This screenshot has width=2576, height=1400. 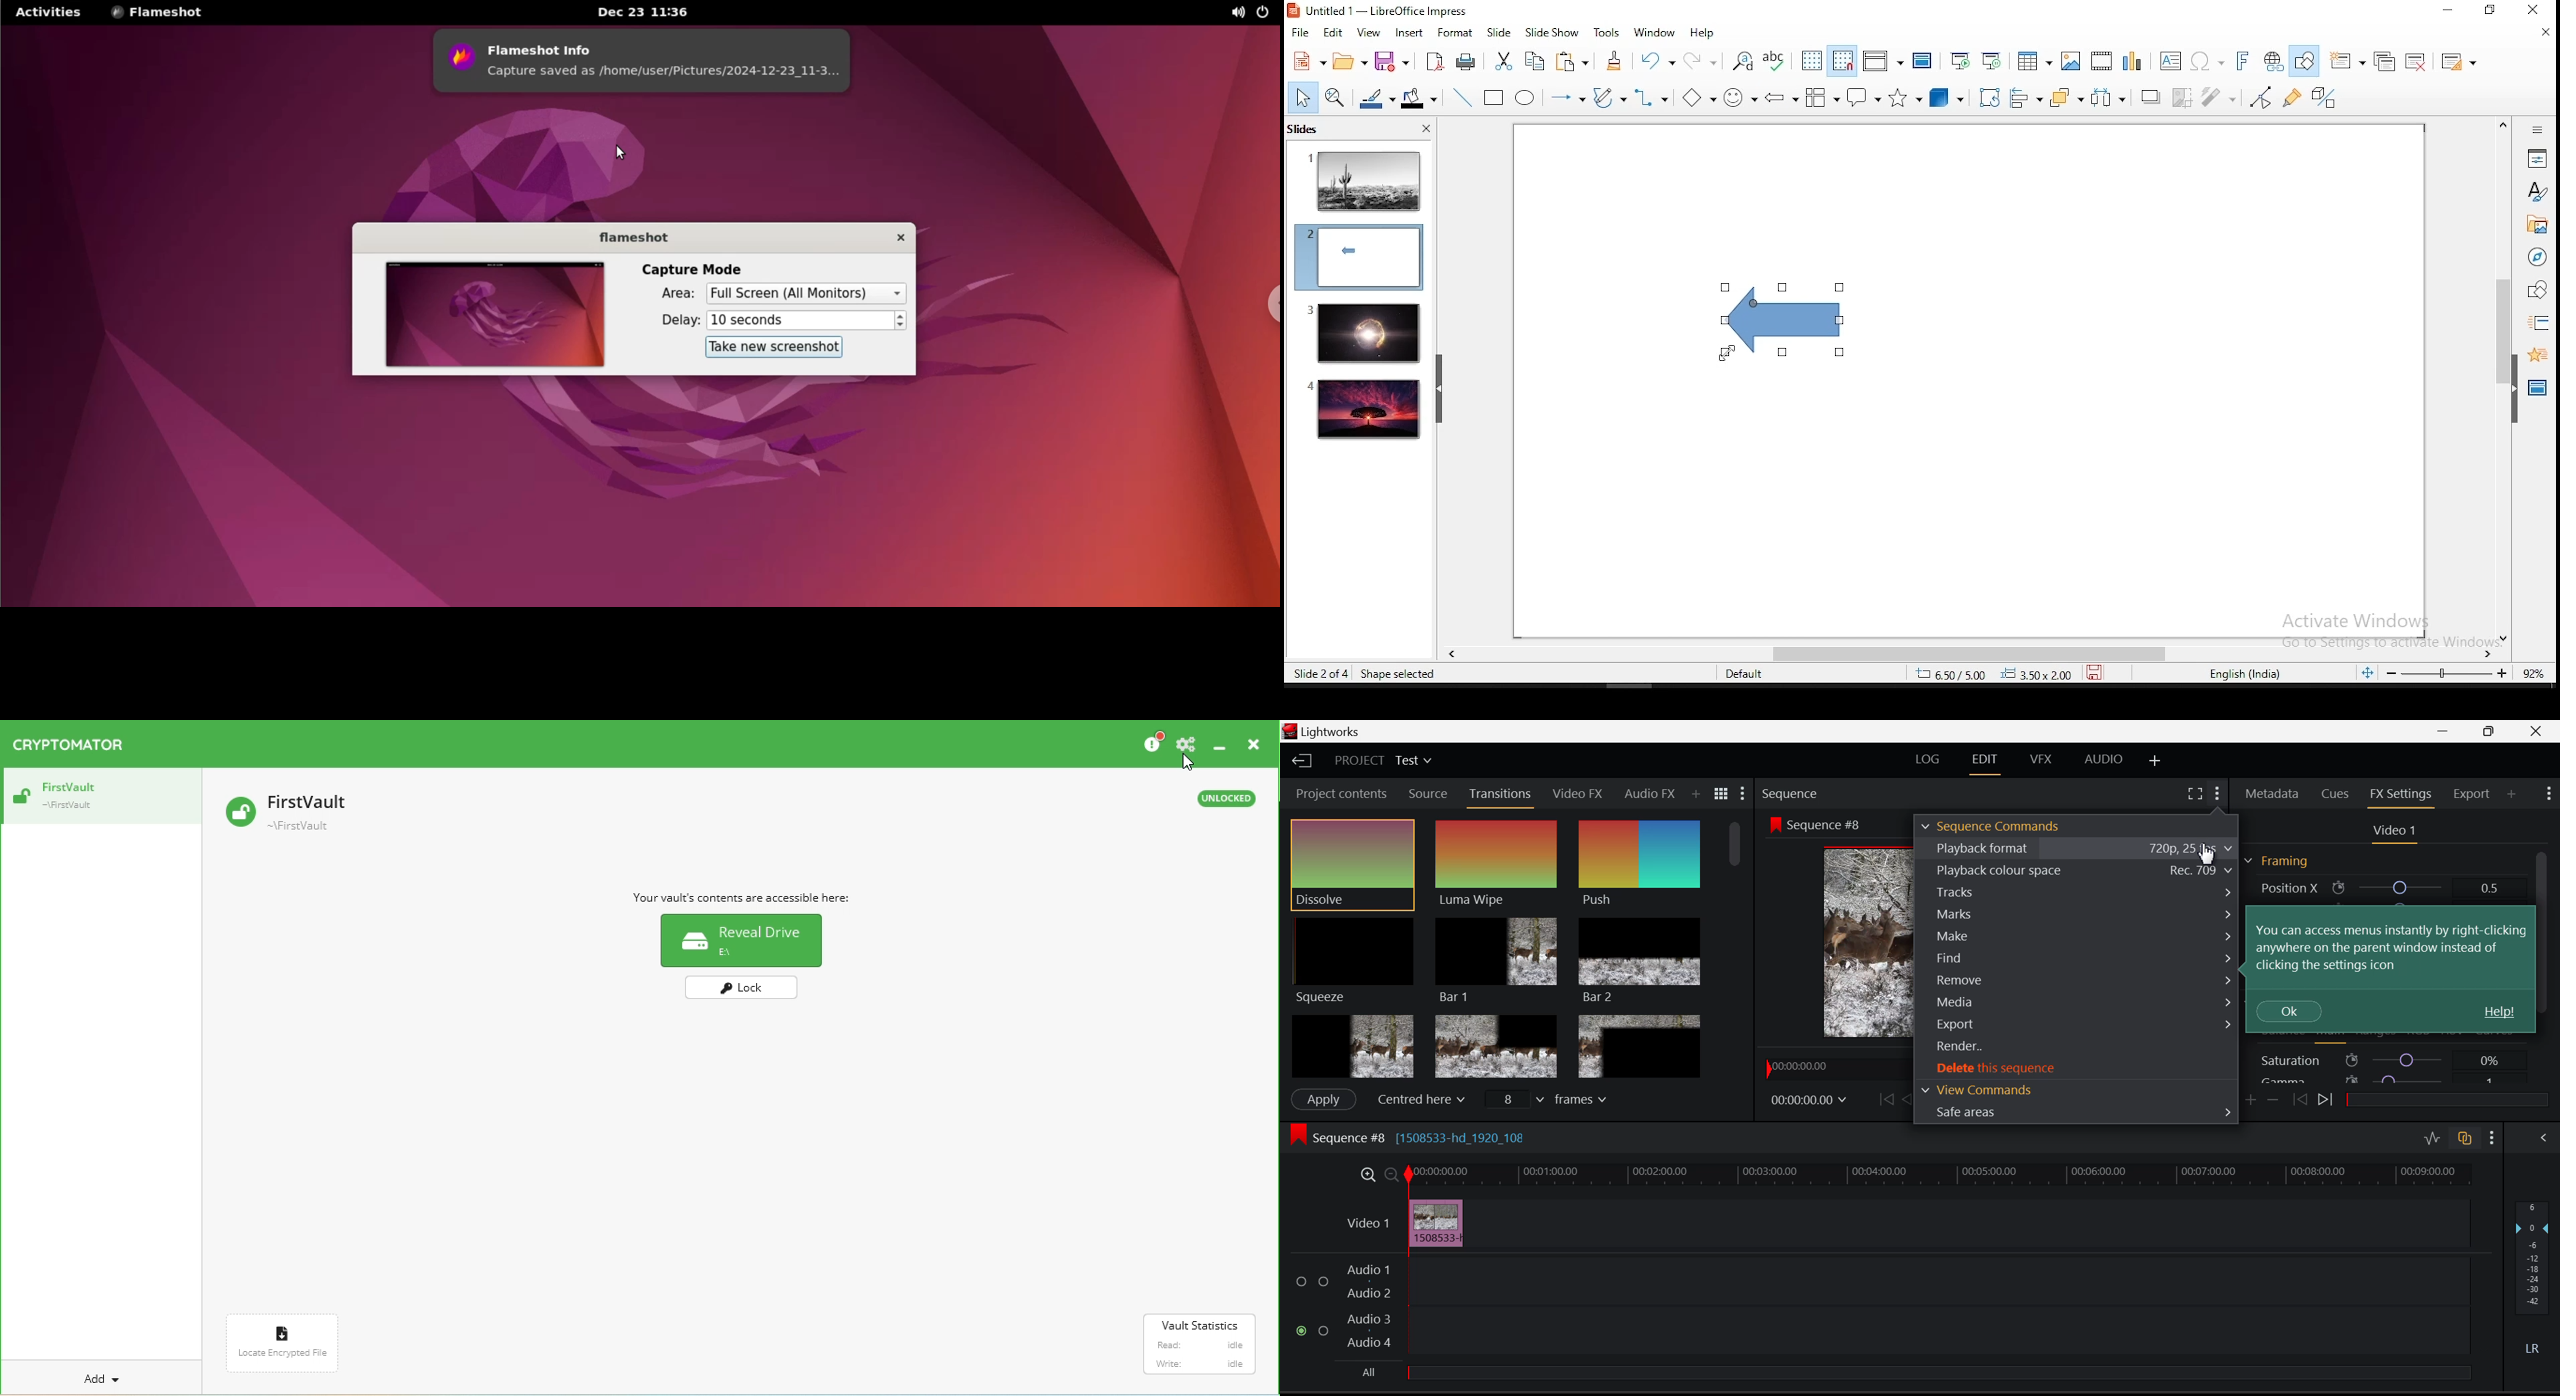 I want to click on Preferences, so click(x=1186, y=744).